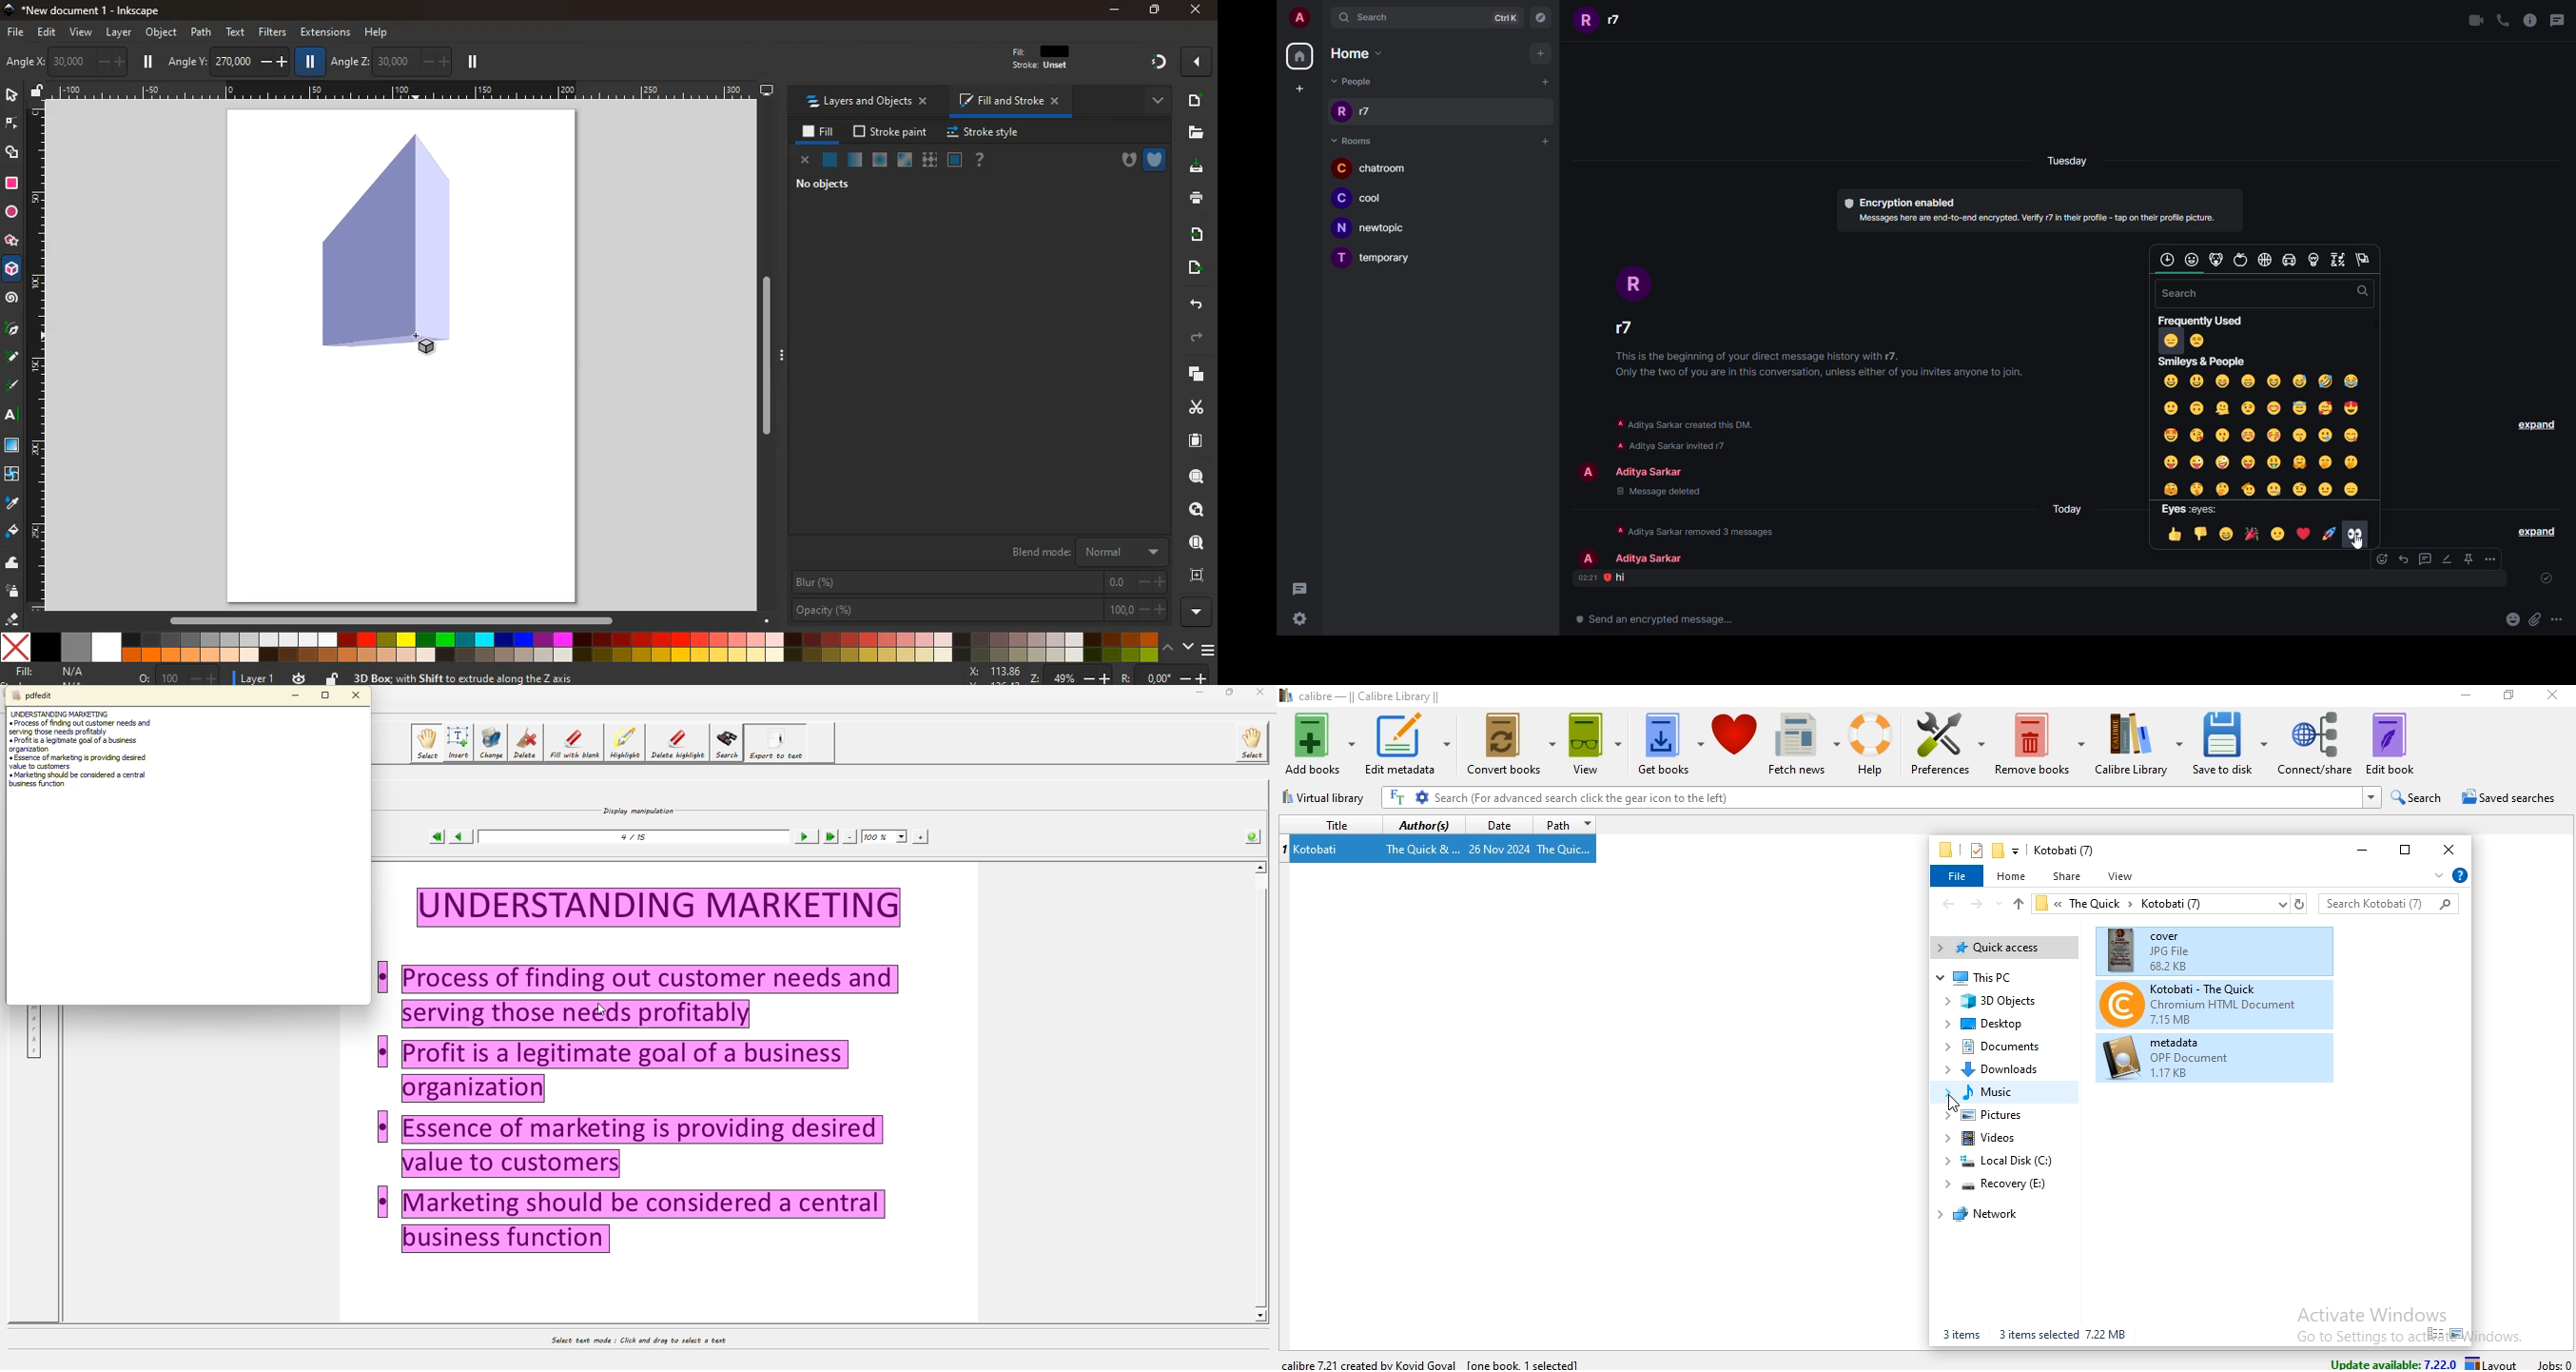  I want to click on 3d polygon, so click(383, 243).